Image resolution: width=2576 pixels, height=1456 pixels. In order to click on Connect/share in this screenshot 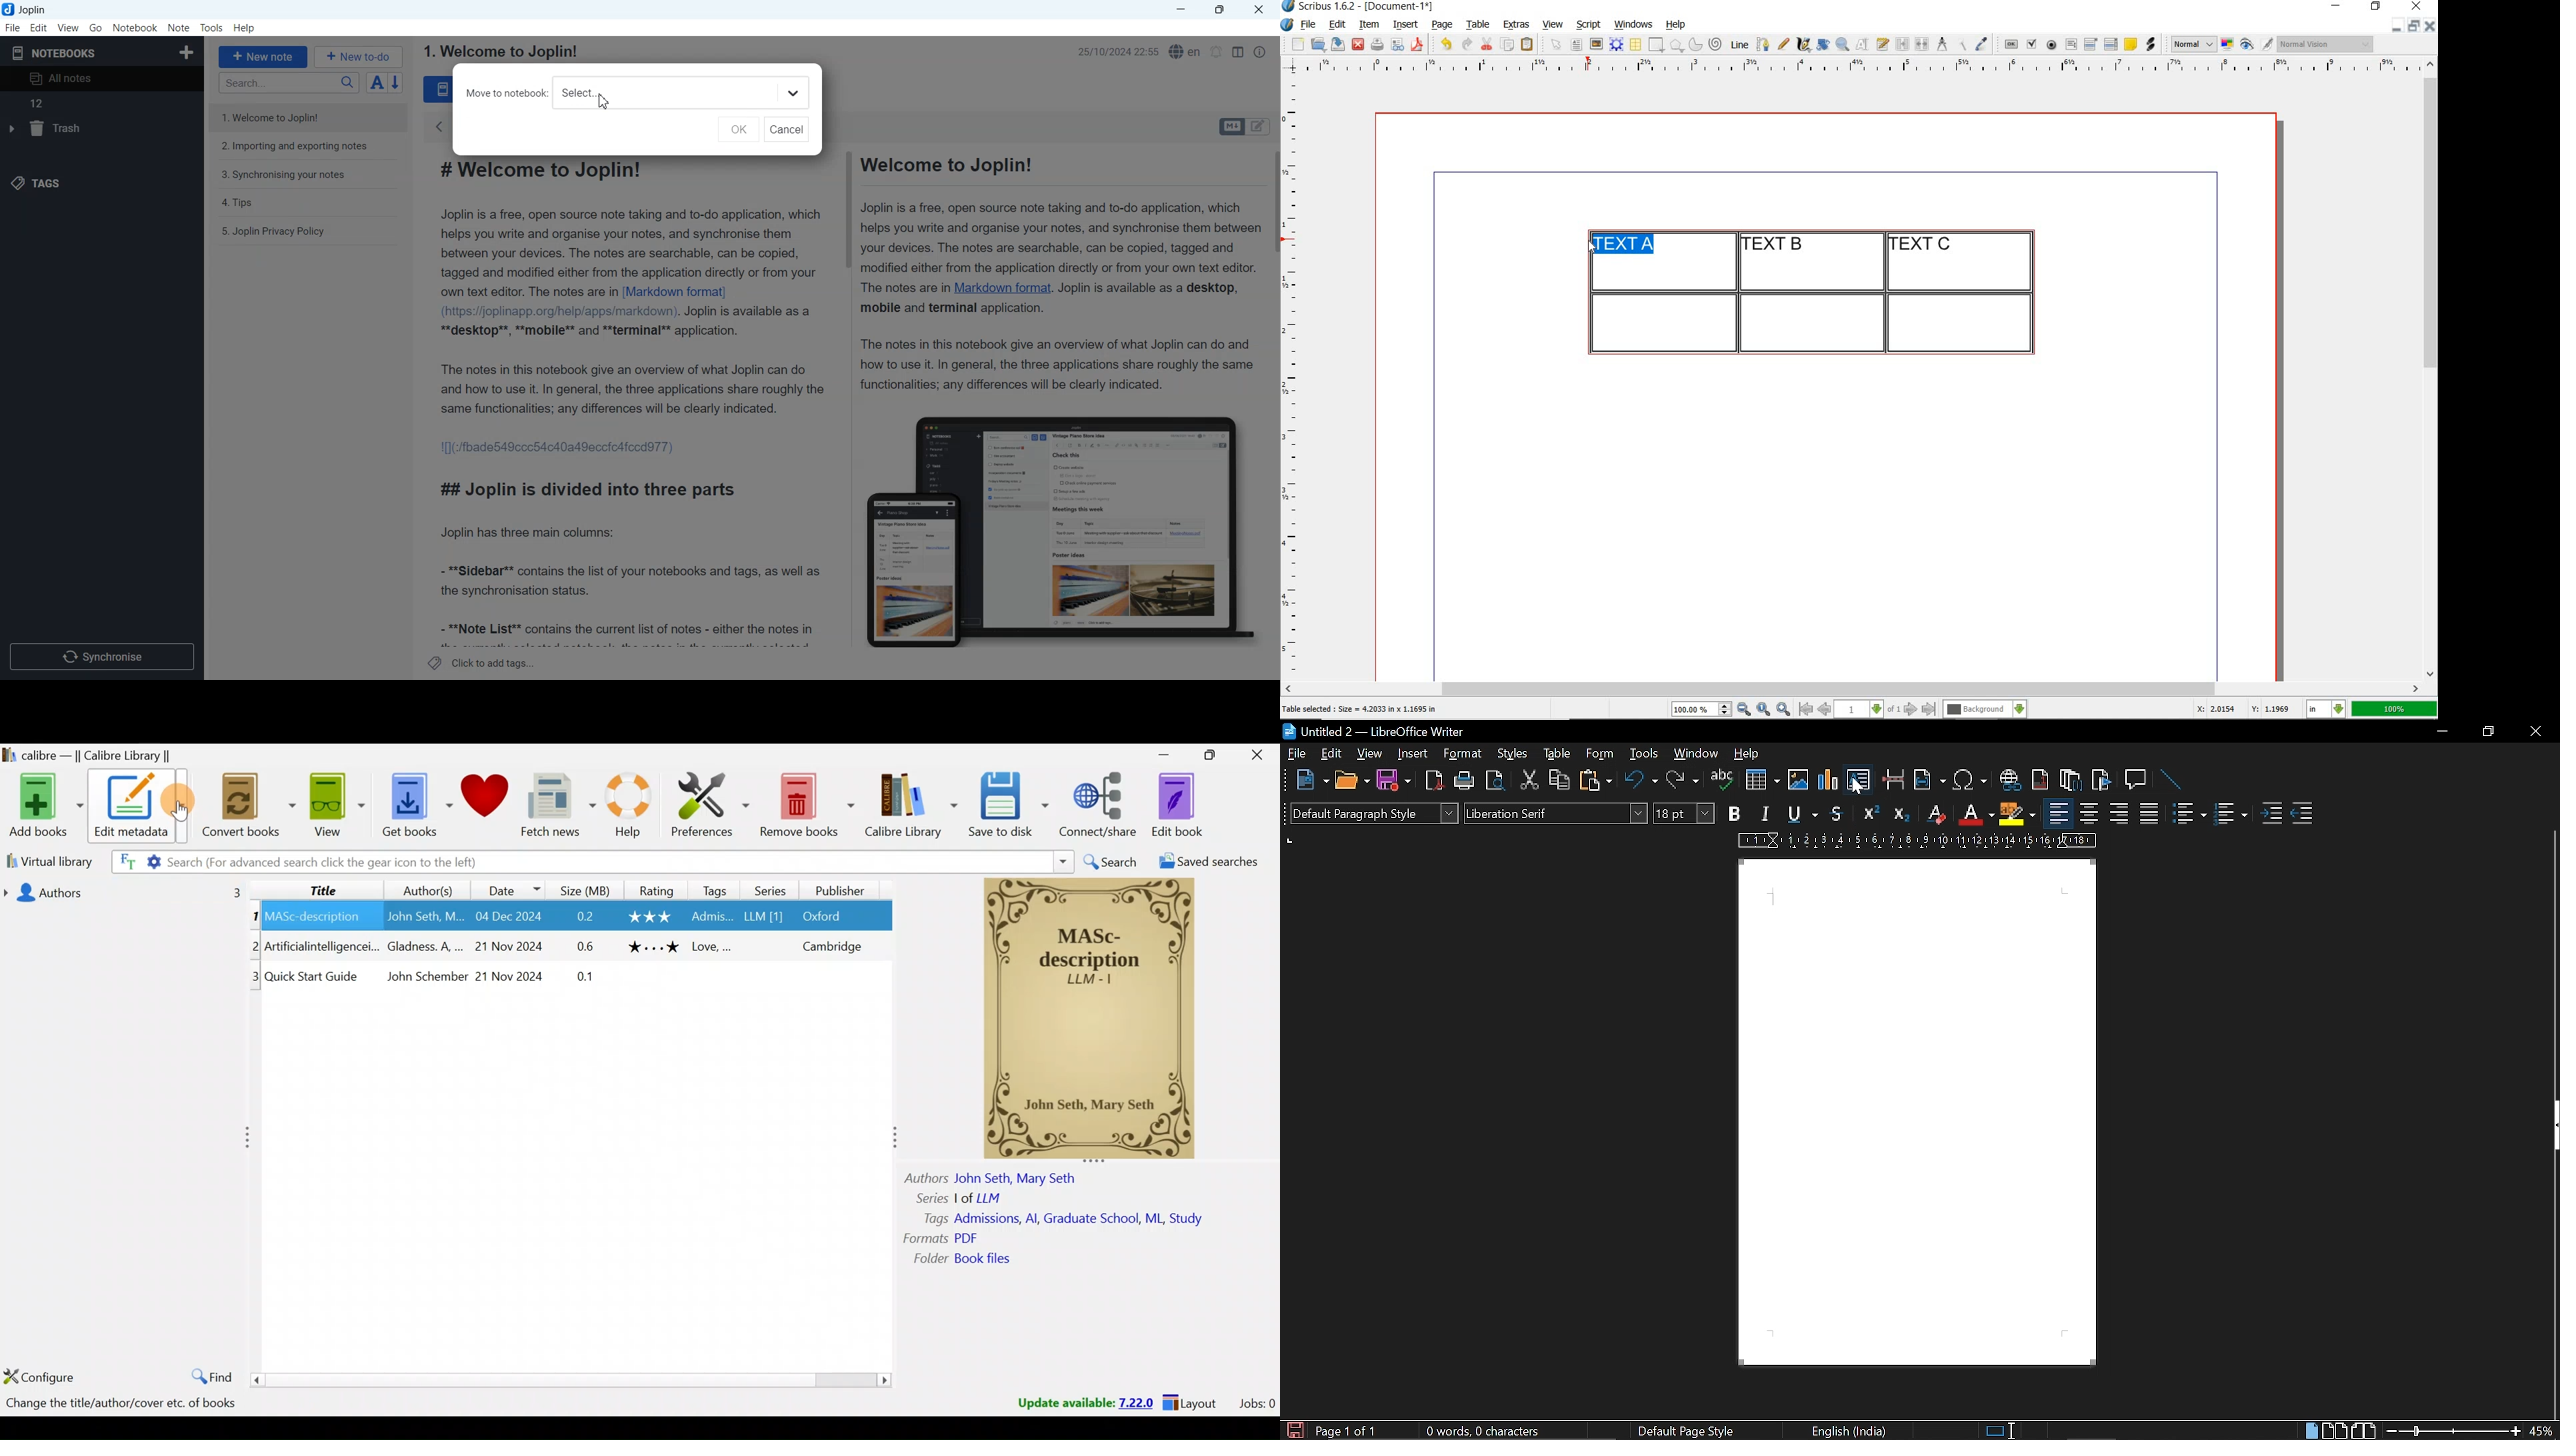, I will do `click(1099, 805)`.